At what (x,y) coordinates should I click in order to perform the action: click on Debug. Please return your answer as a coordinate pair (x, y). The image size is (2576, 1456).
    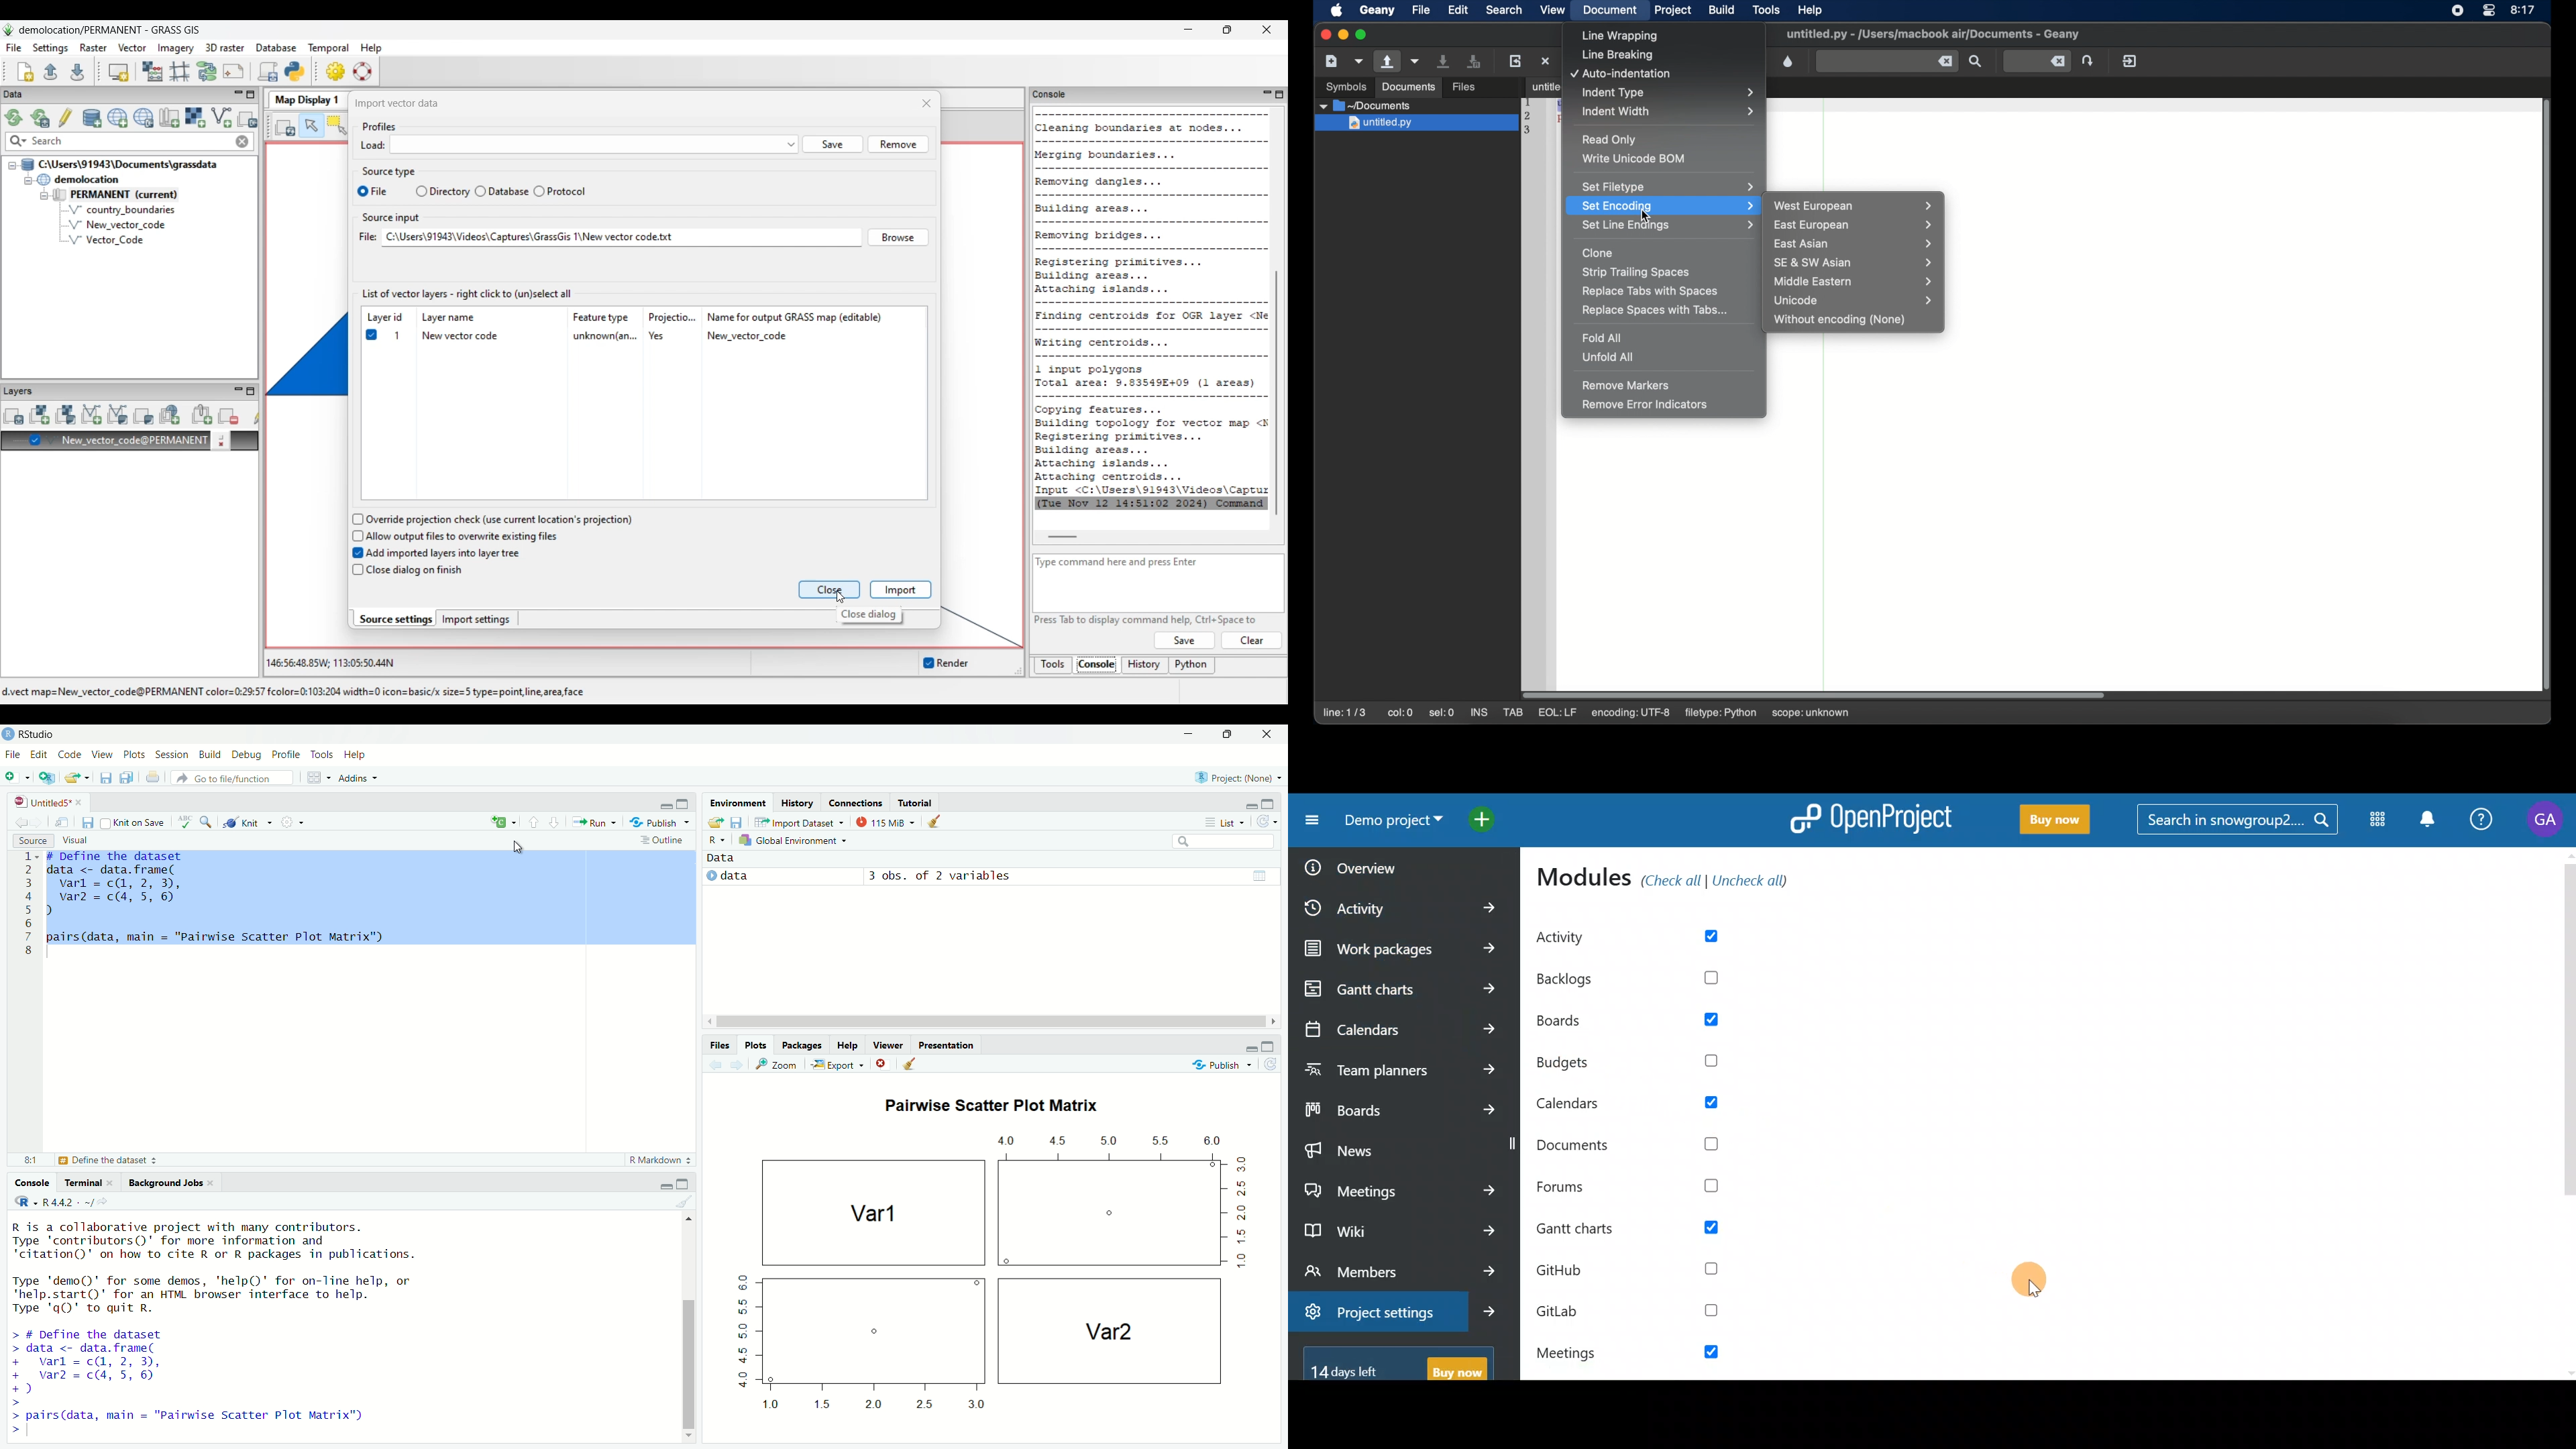
    Looking at the image, I should click on (248, 755).